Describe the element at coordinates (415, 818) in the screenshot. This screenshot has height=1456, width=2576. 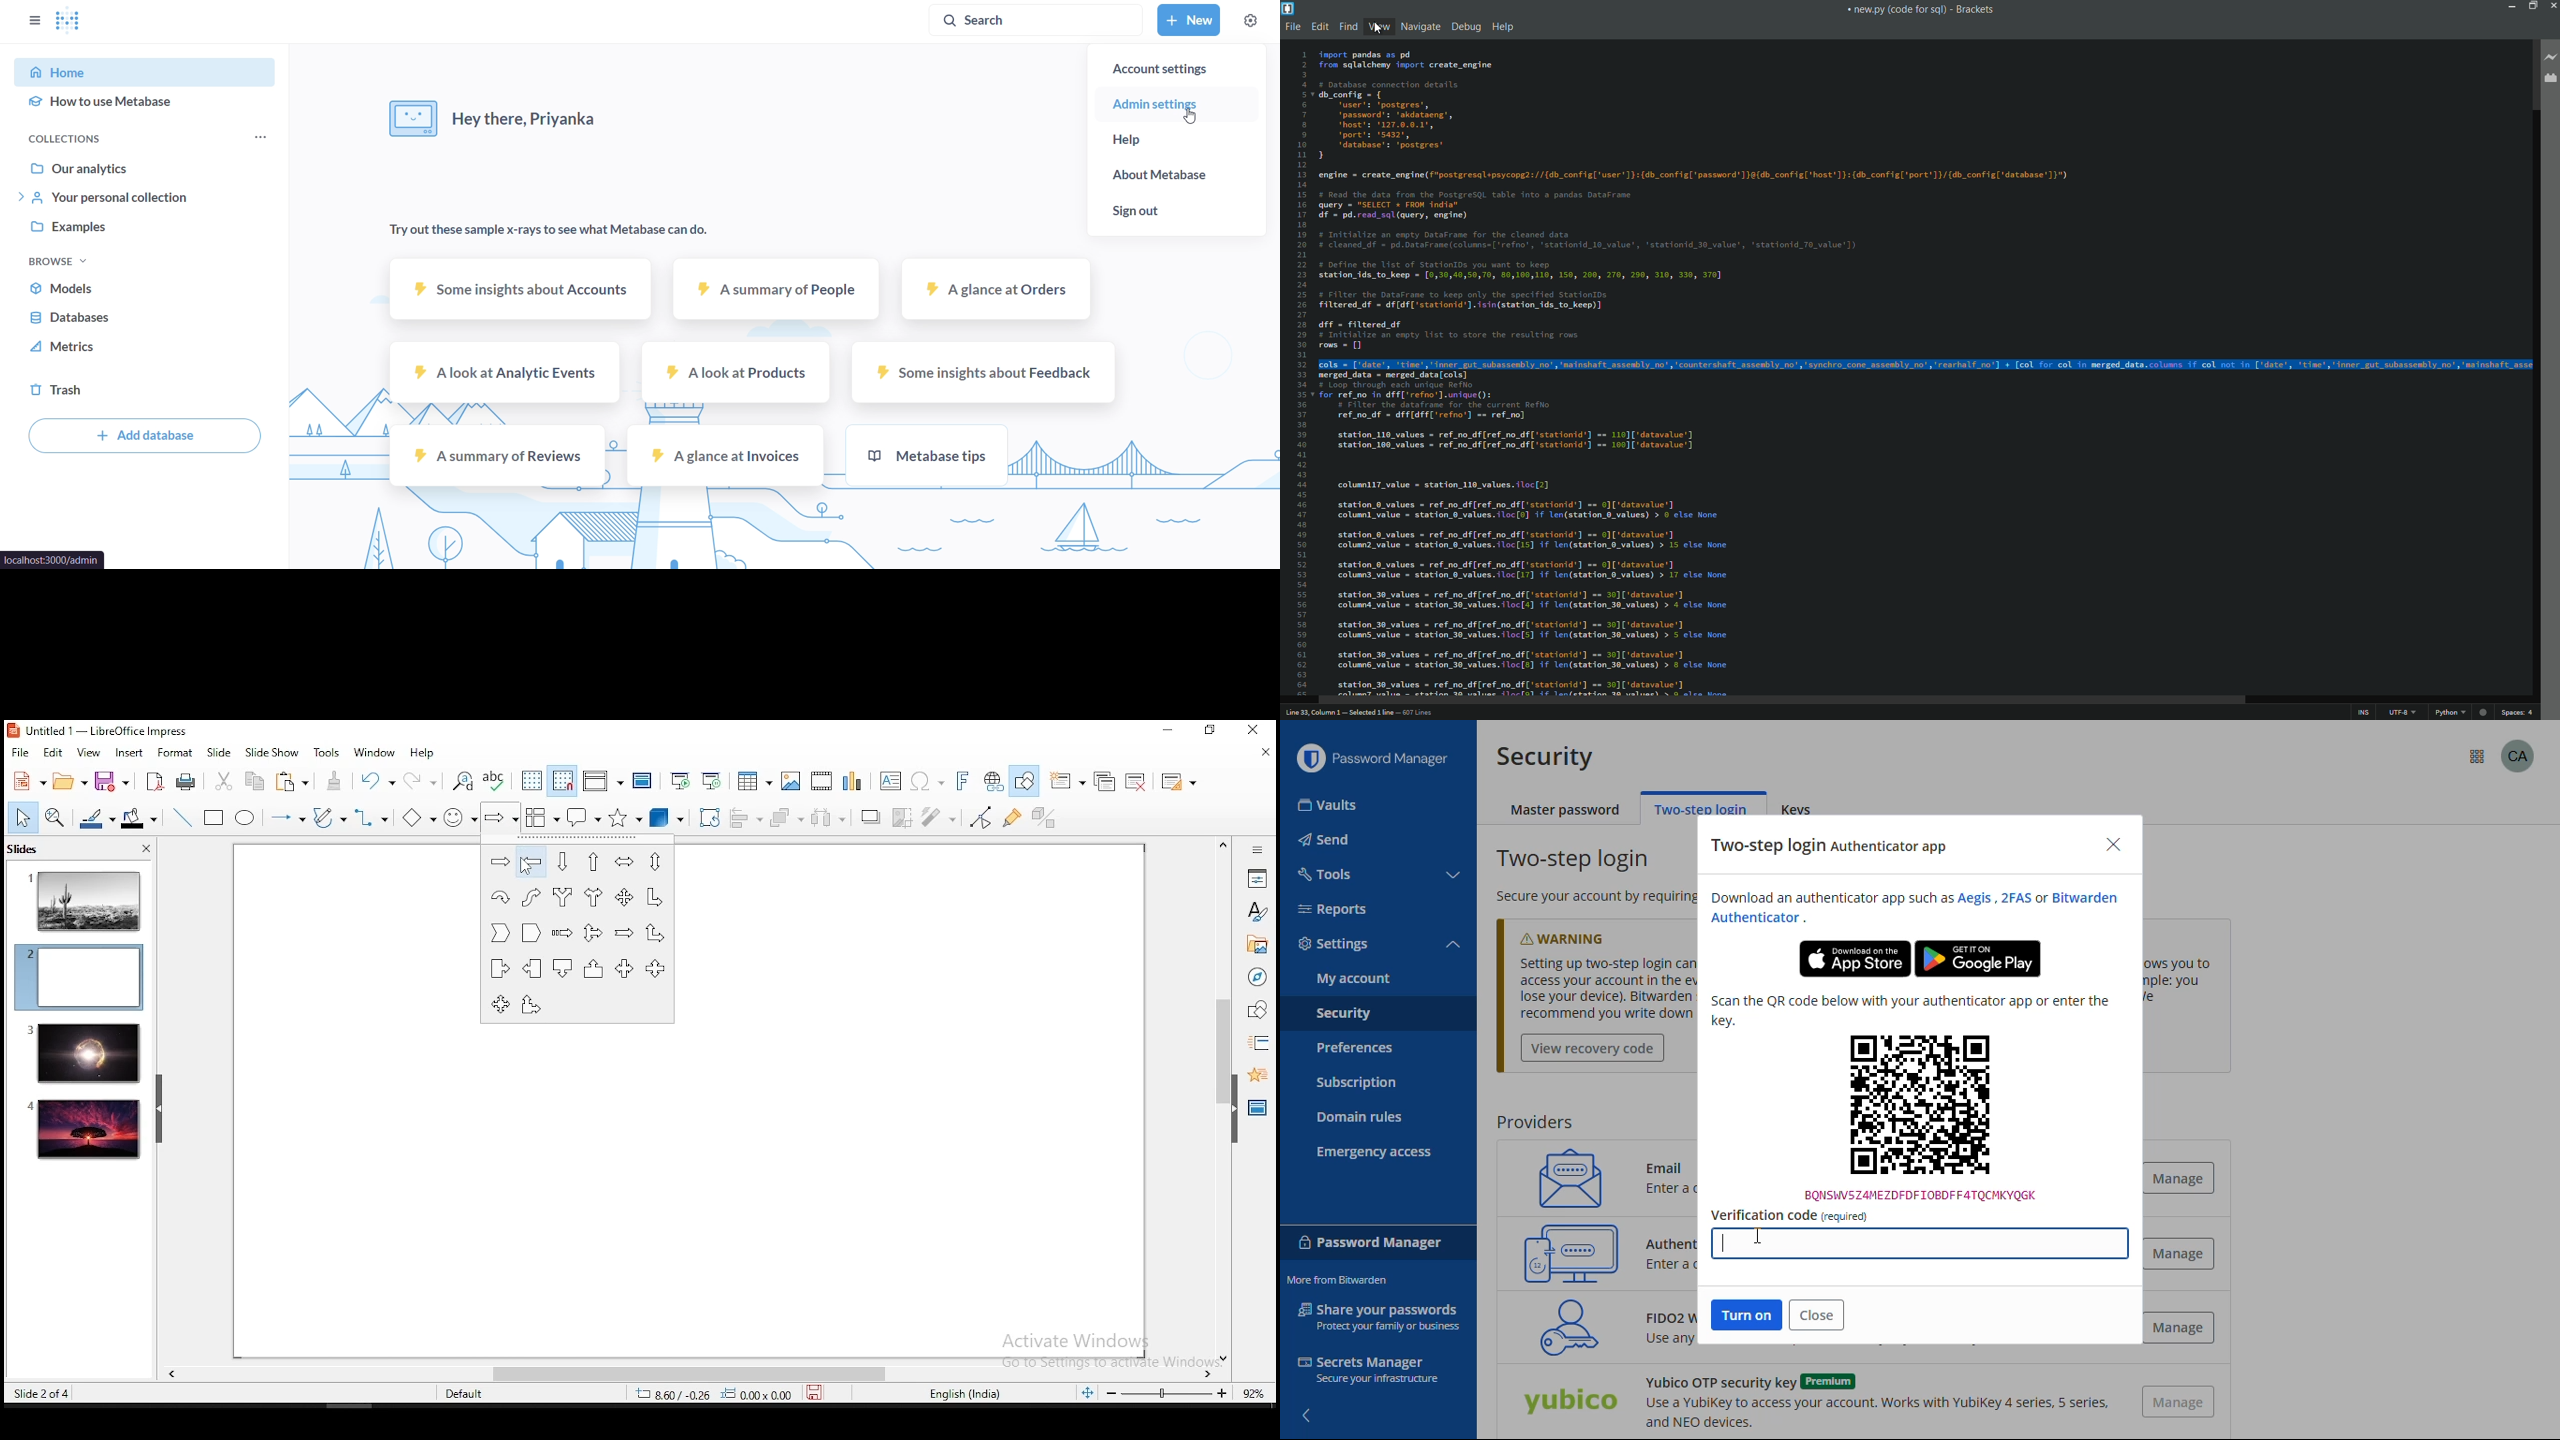
I see `basic shapes` at that location.